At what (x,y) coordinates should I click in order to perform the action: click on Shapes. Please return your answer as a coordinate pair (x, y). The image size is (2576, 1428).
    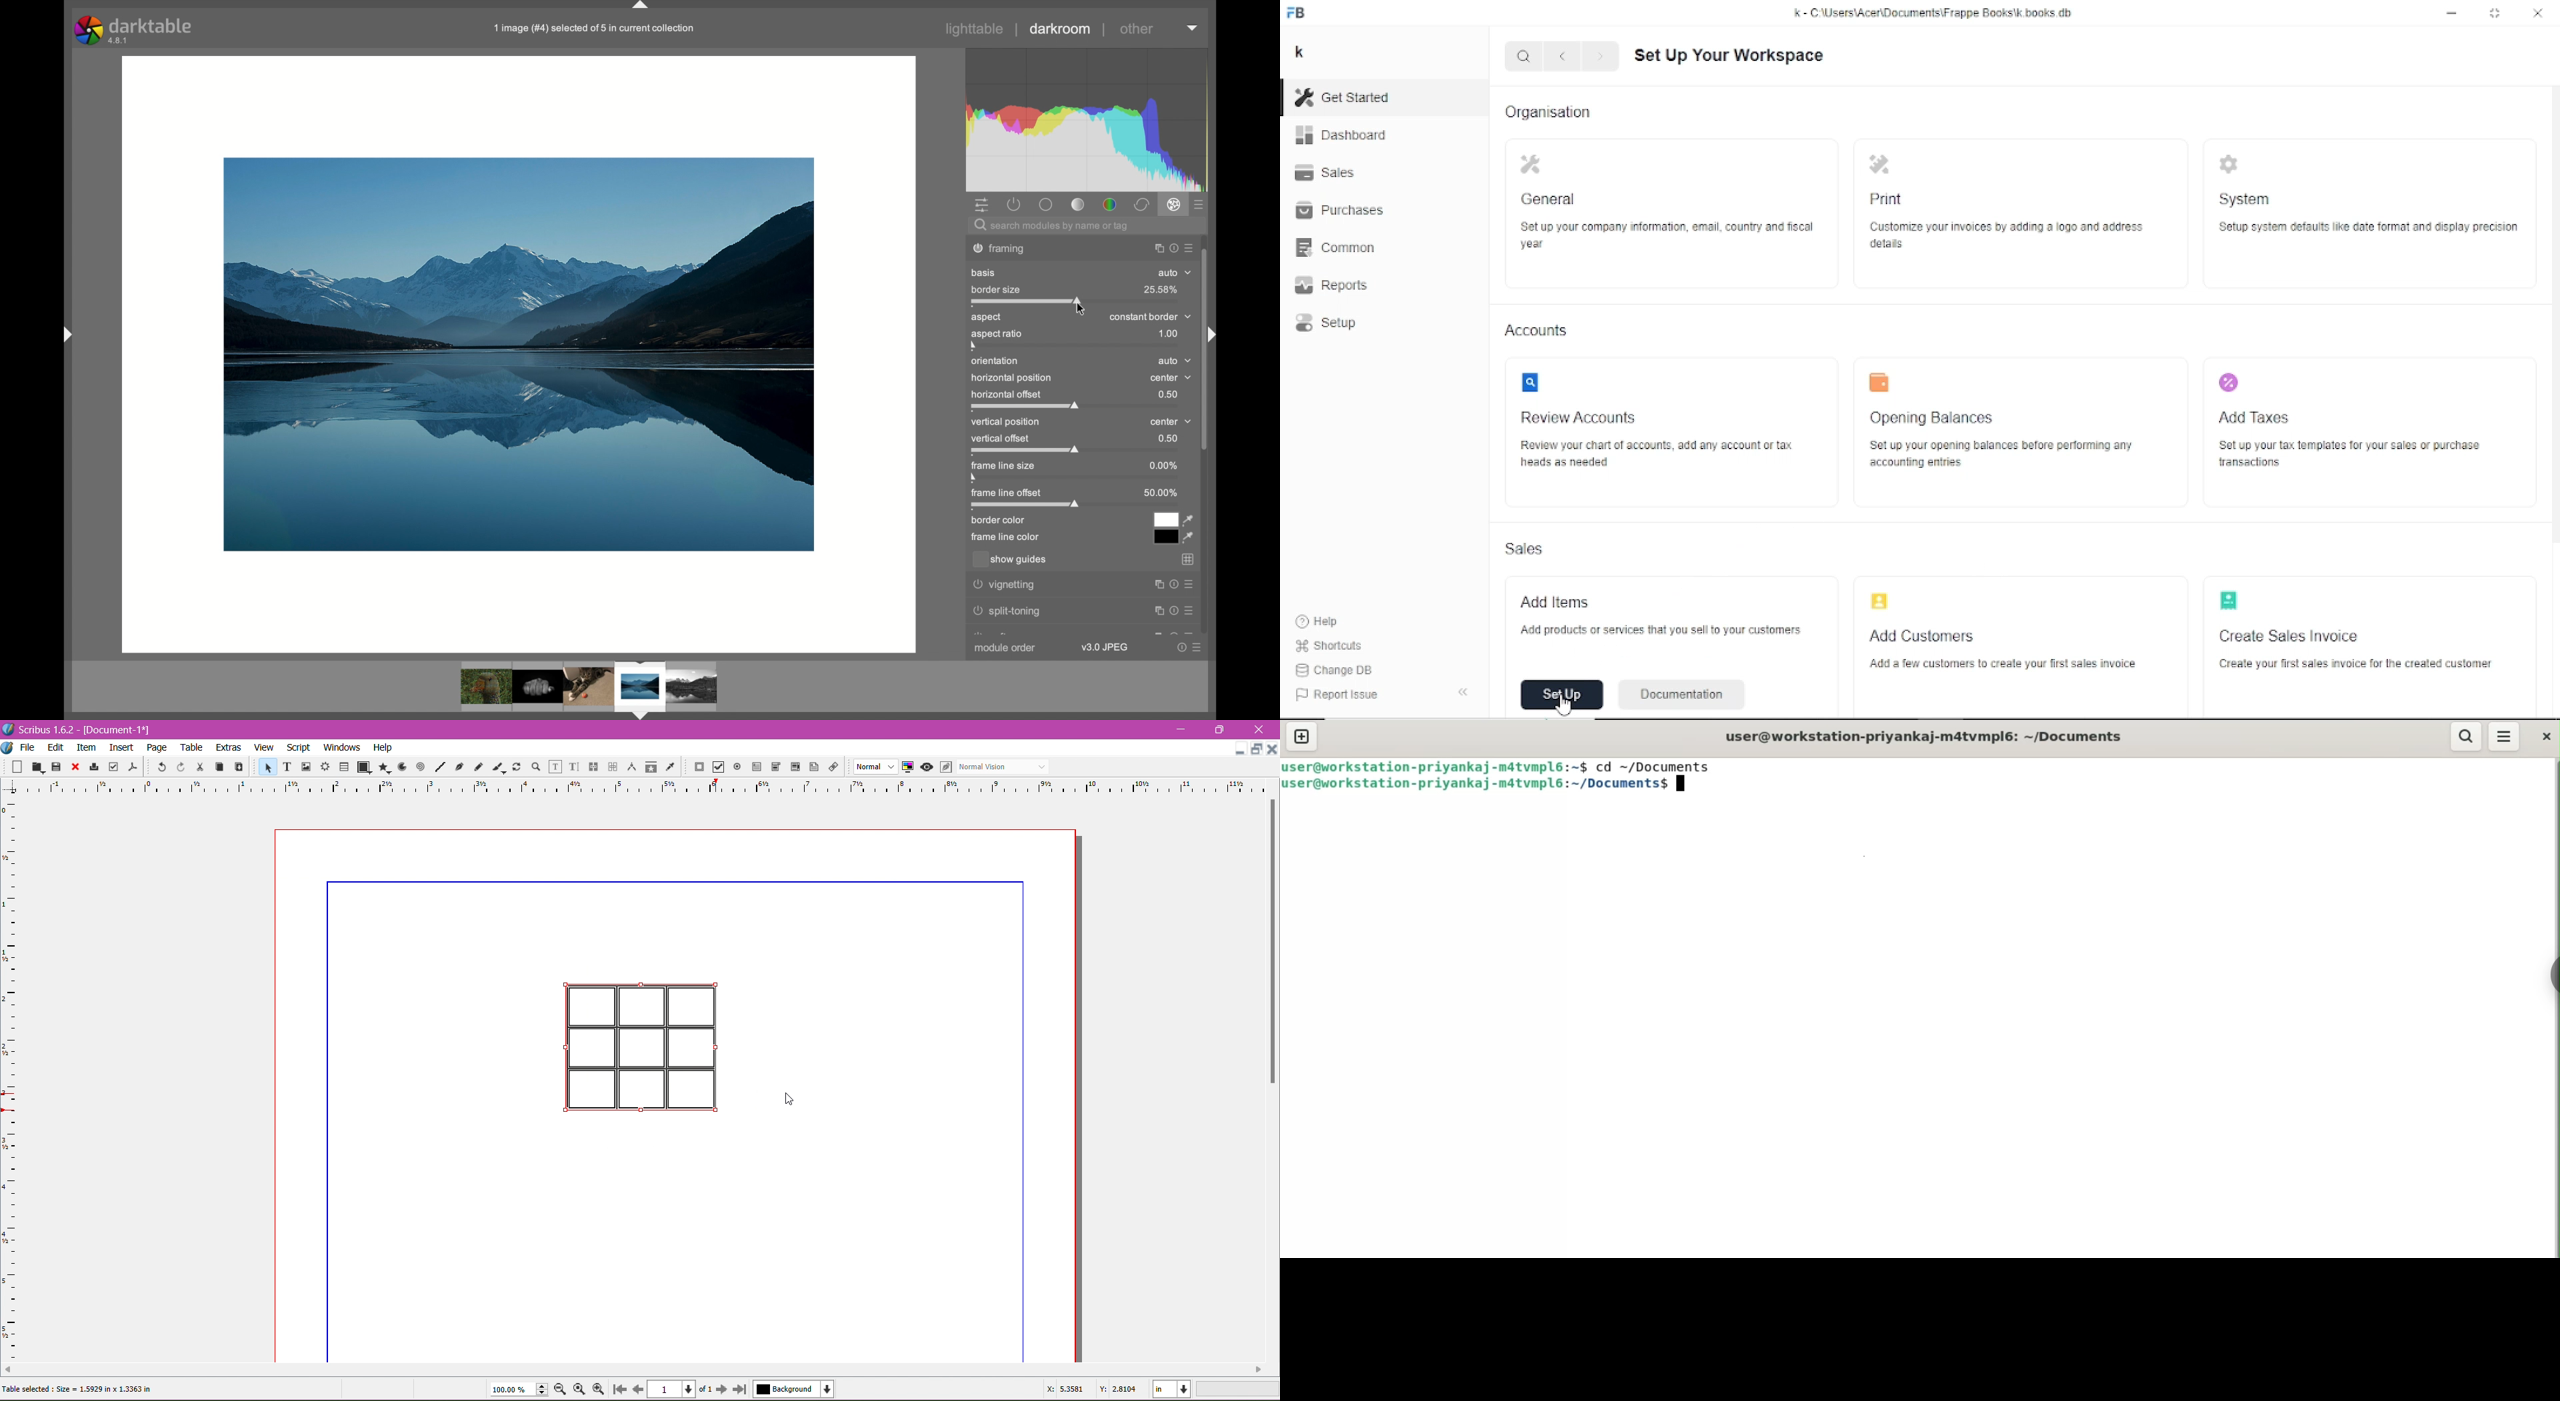
    Looking at the image, I should click on (363, 767).